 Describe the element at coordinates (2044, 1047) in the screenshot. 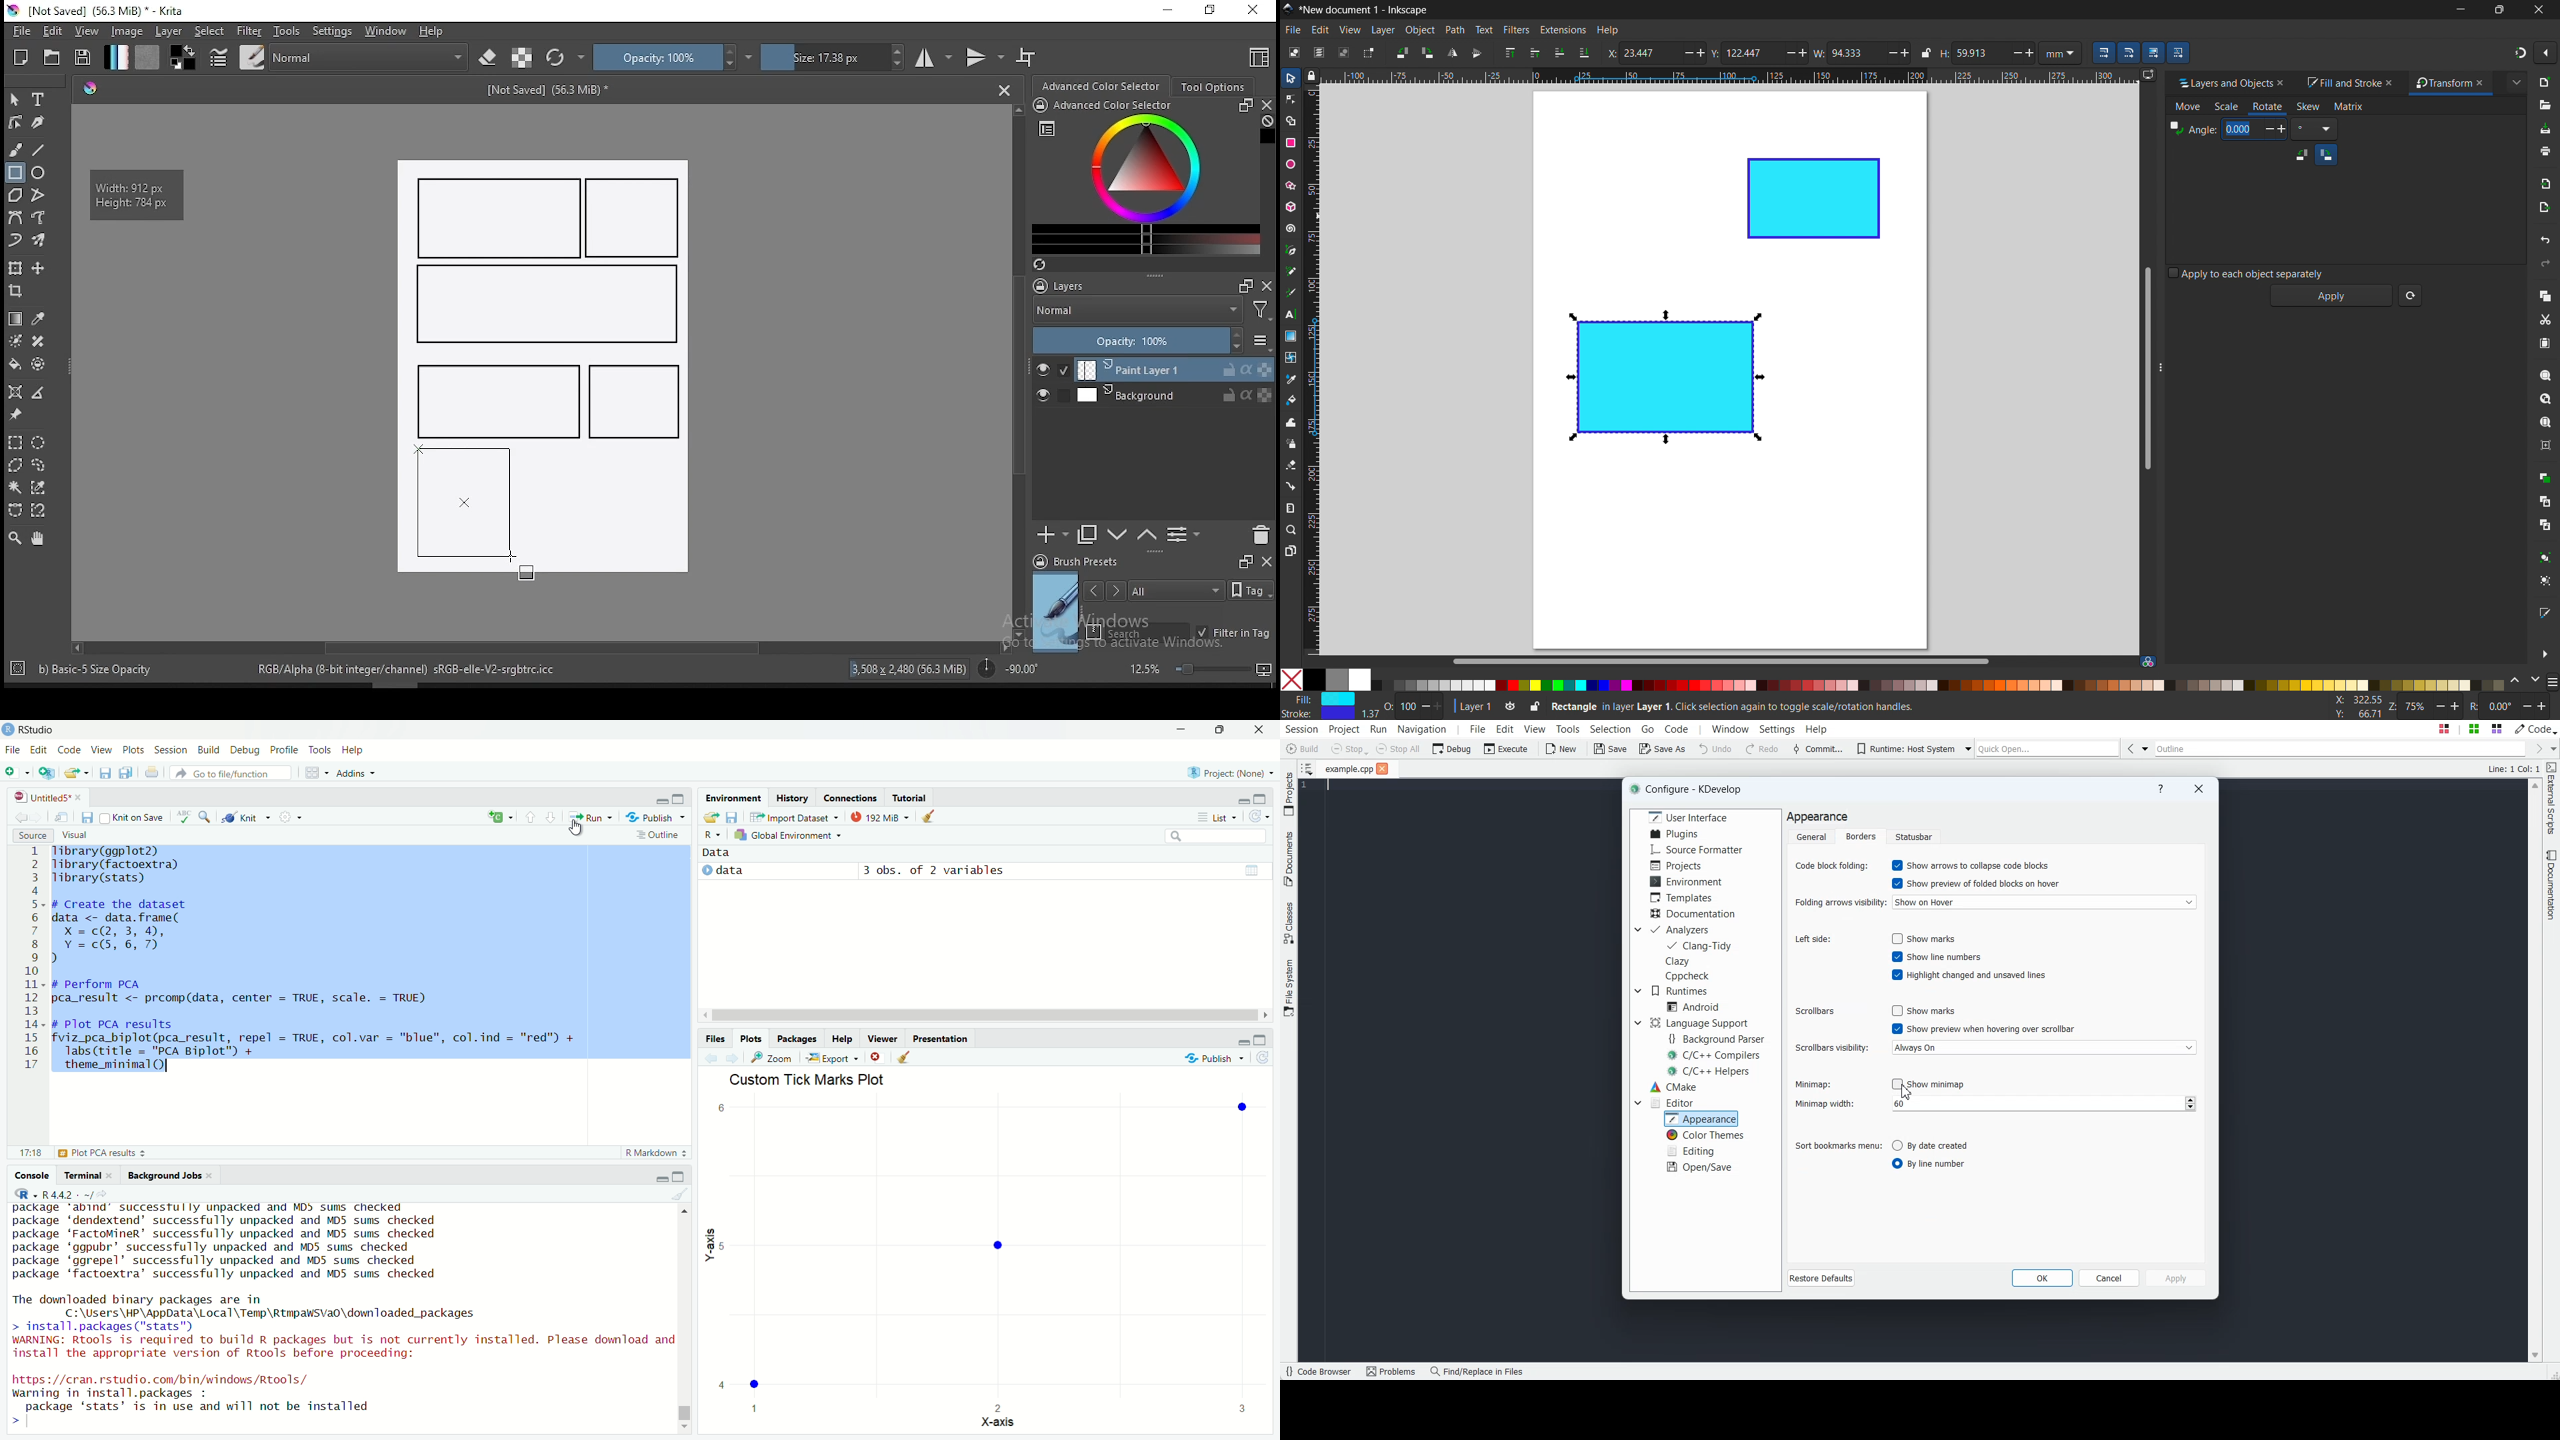

I see `Always On` at that location.